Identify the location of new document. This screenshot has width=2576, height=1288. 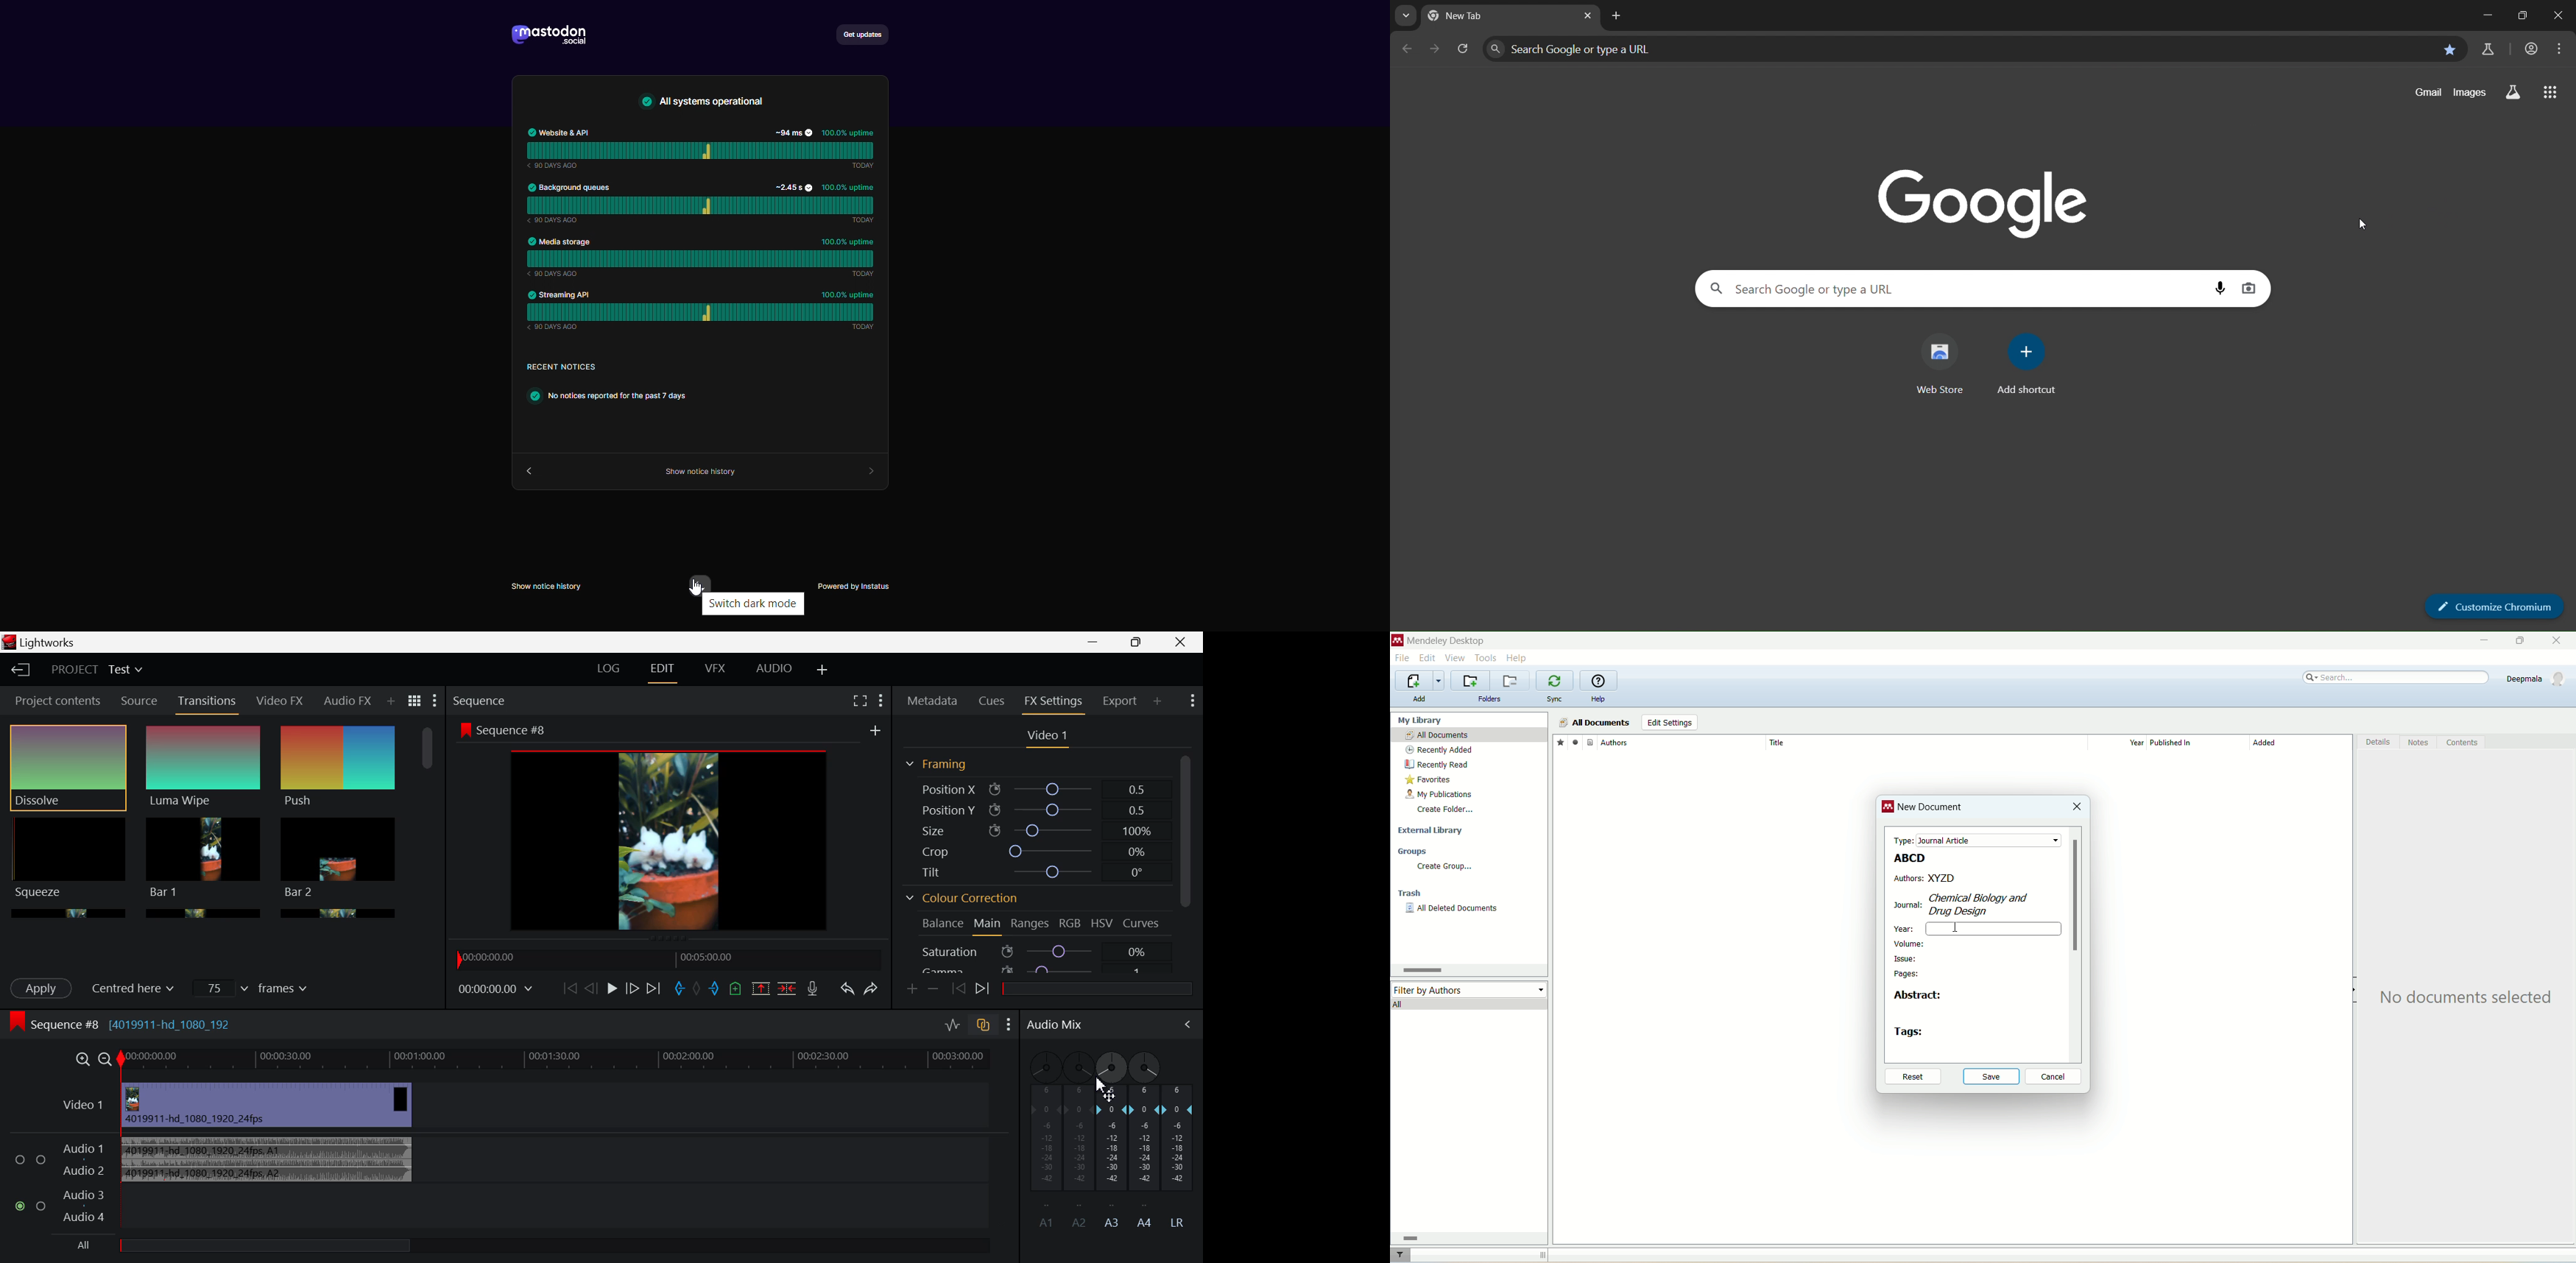
(1932, 809).